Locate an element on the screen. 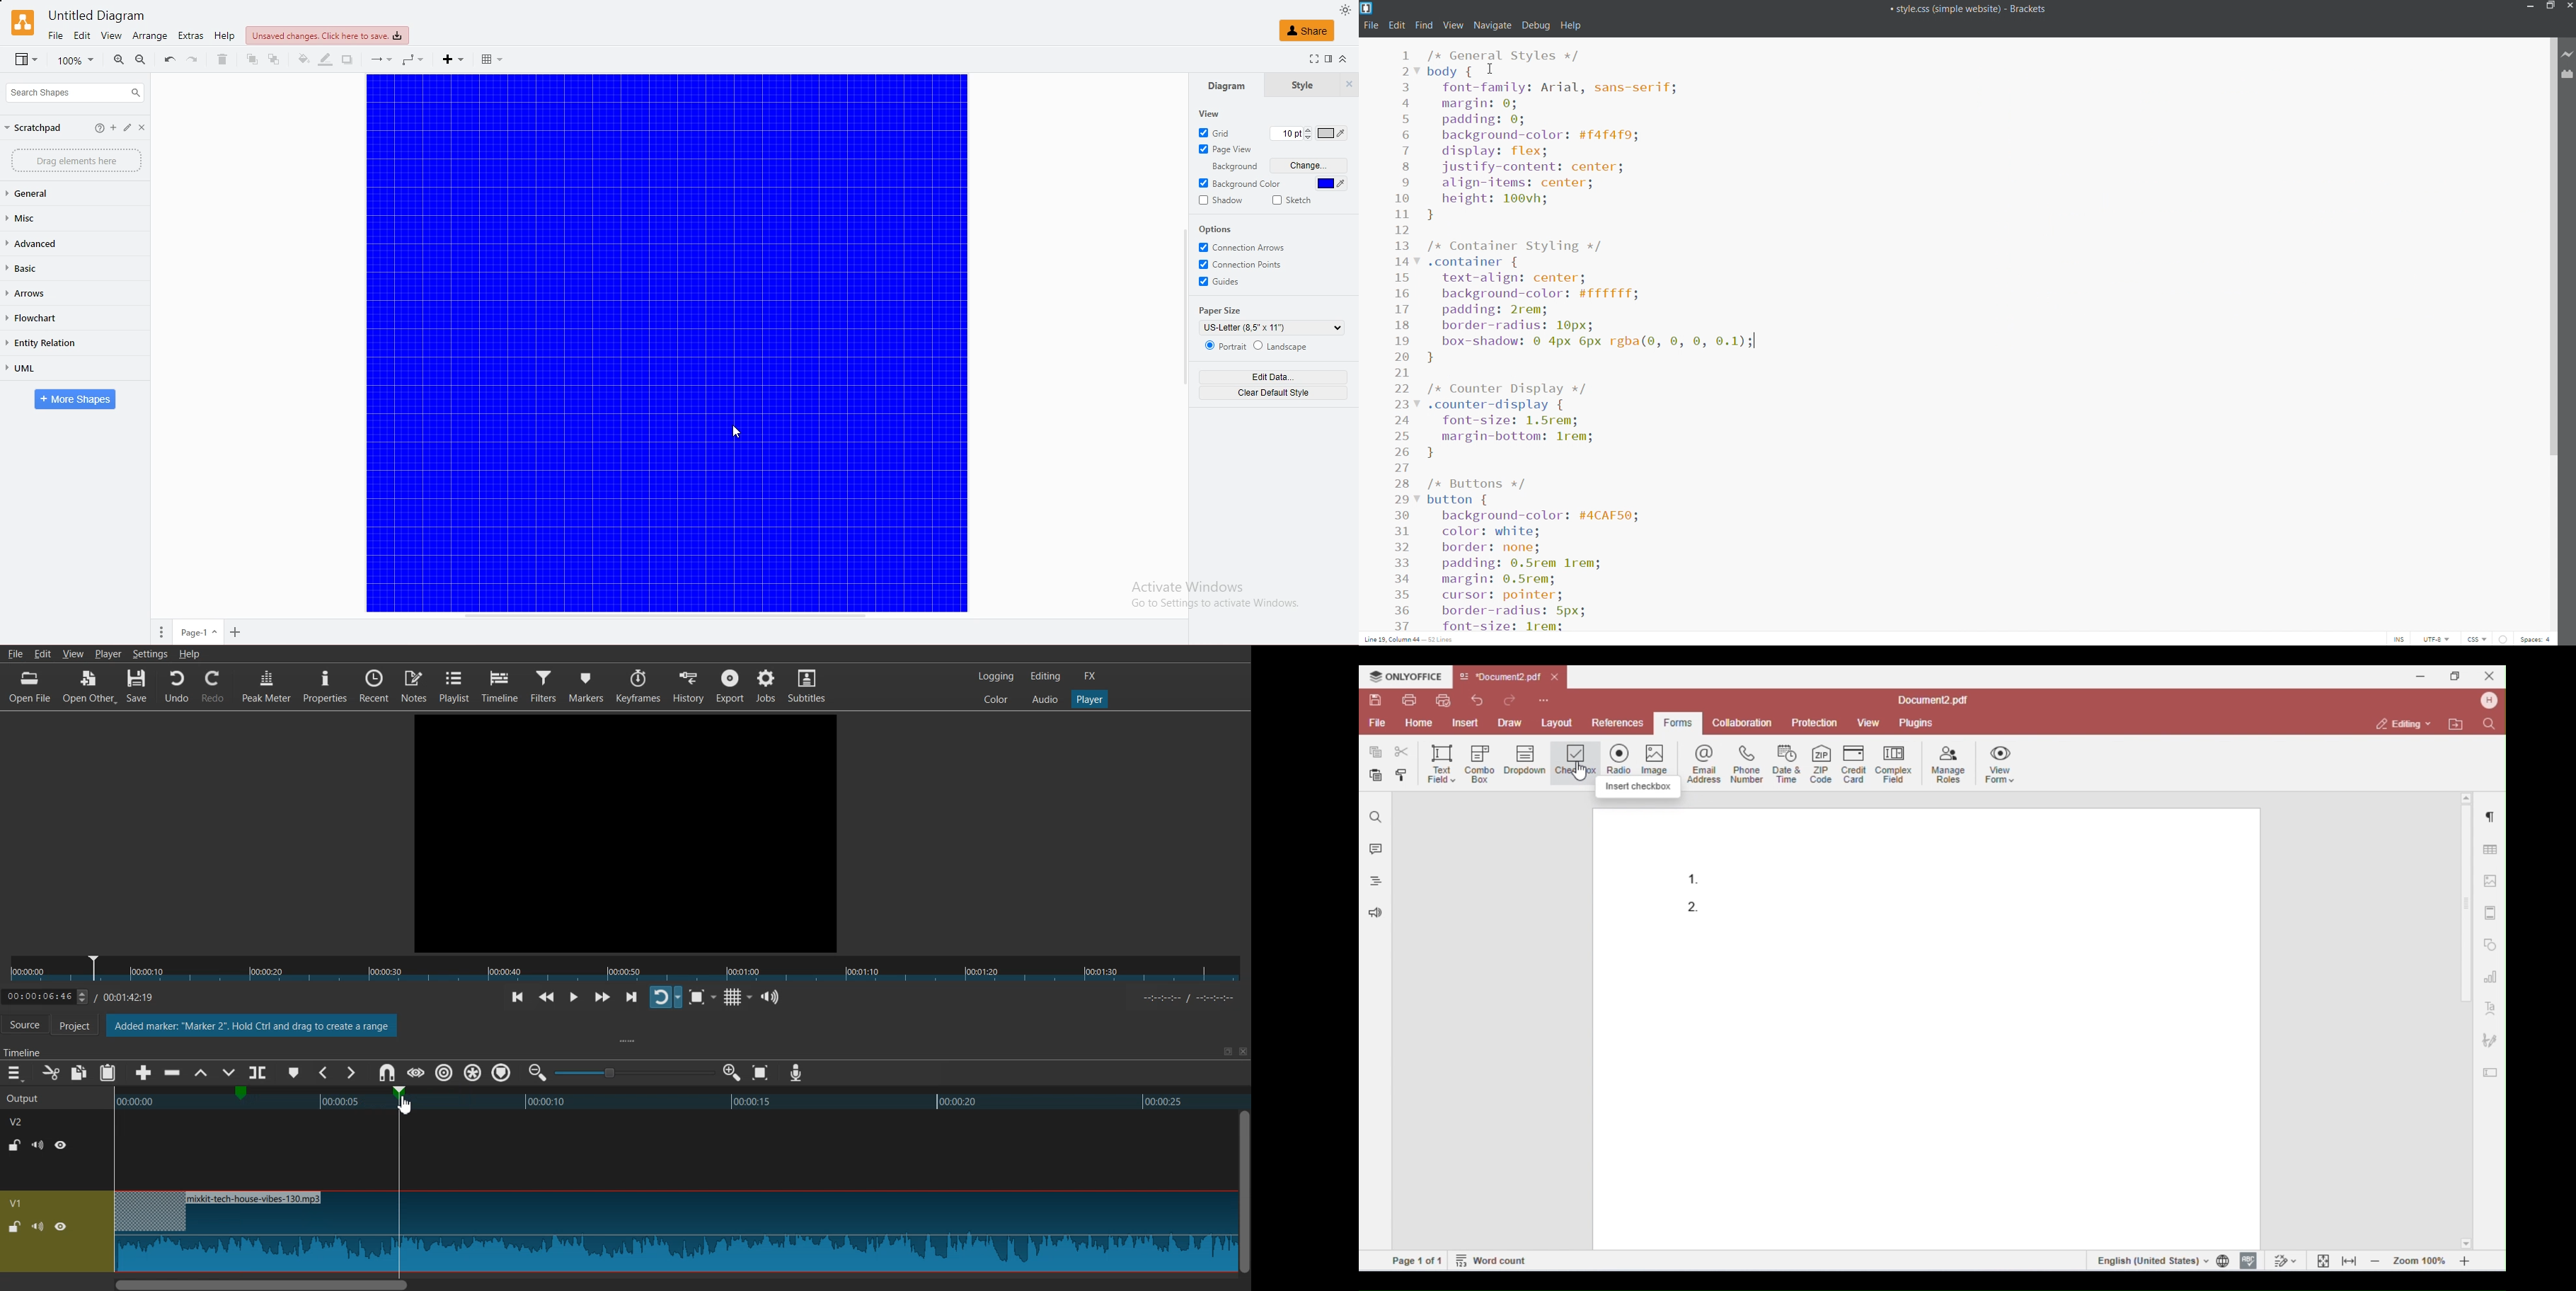  Settings is located at coordinates (150, 653).